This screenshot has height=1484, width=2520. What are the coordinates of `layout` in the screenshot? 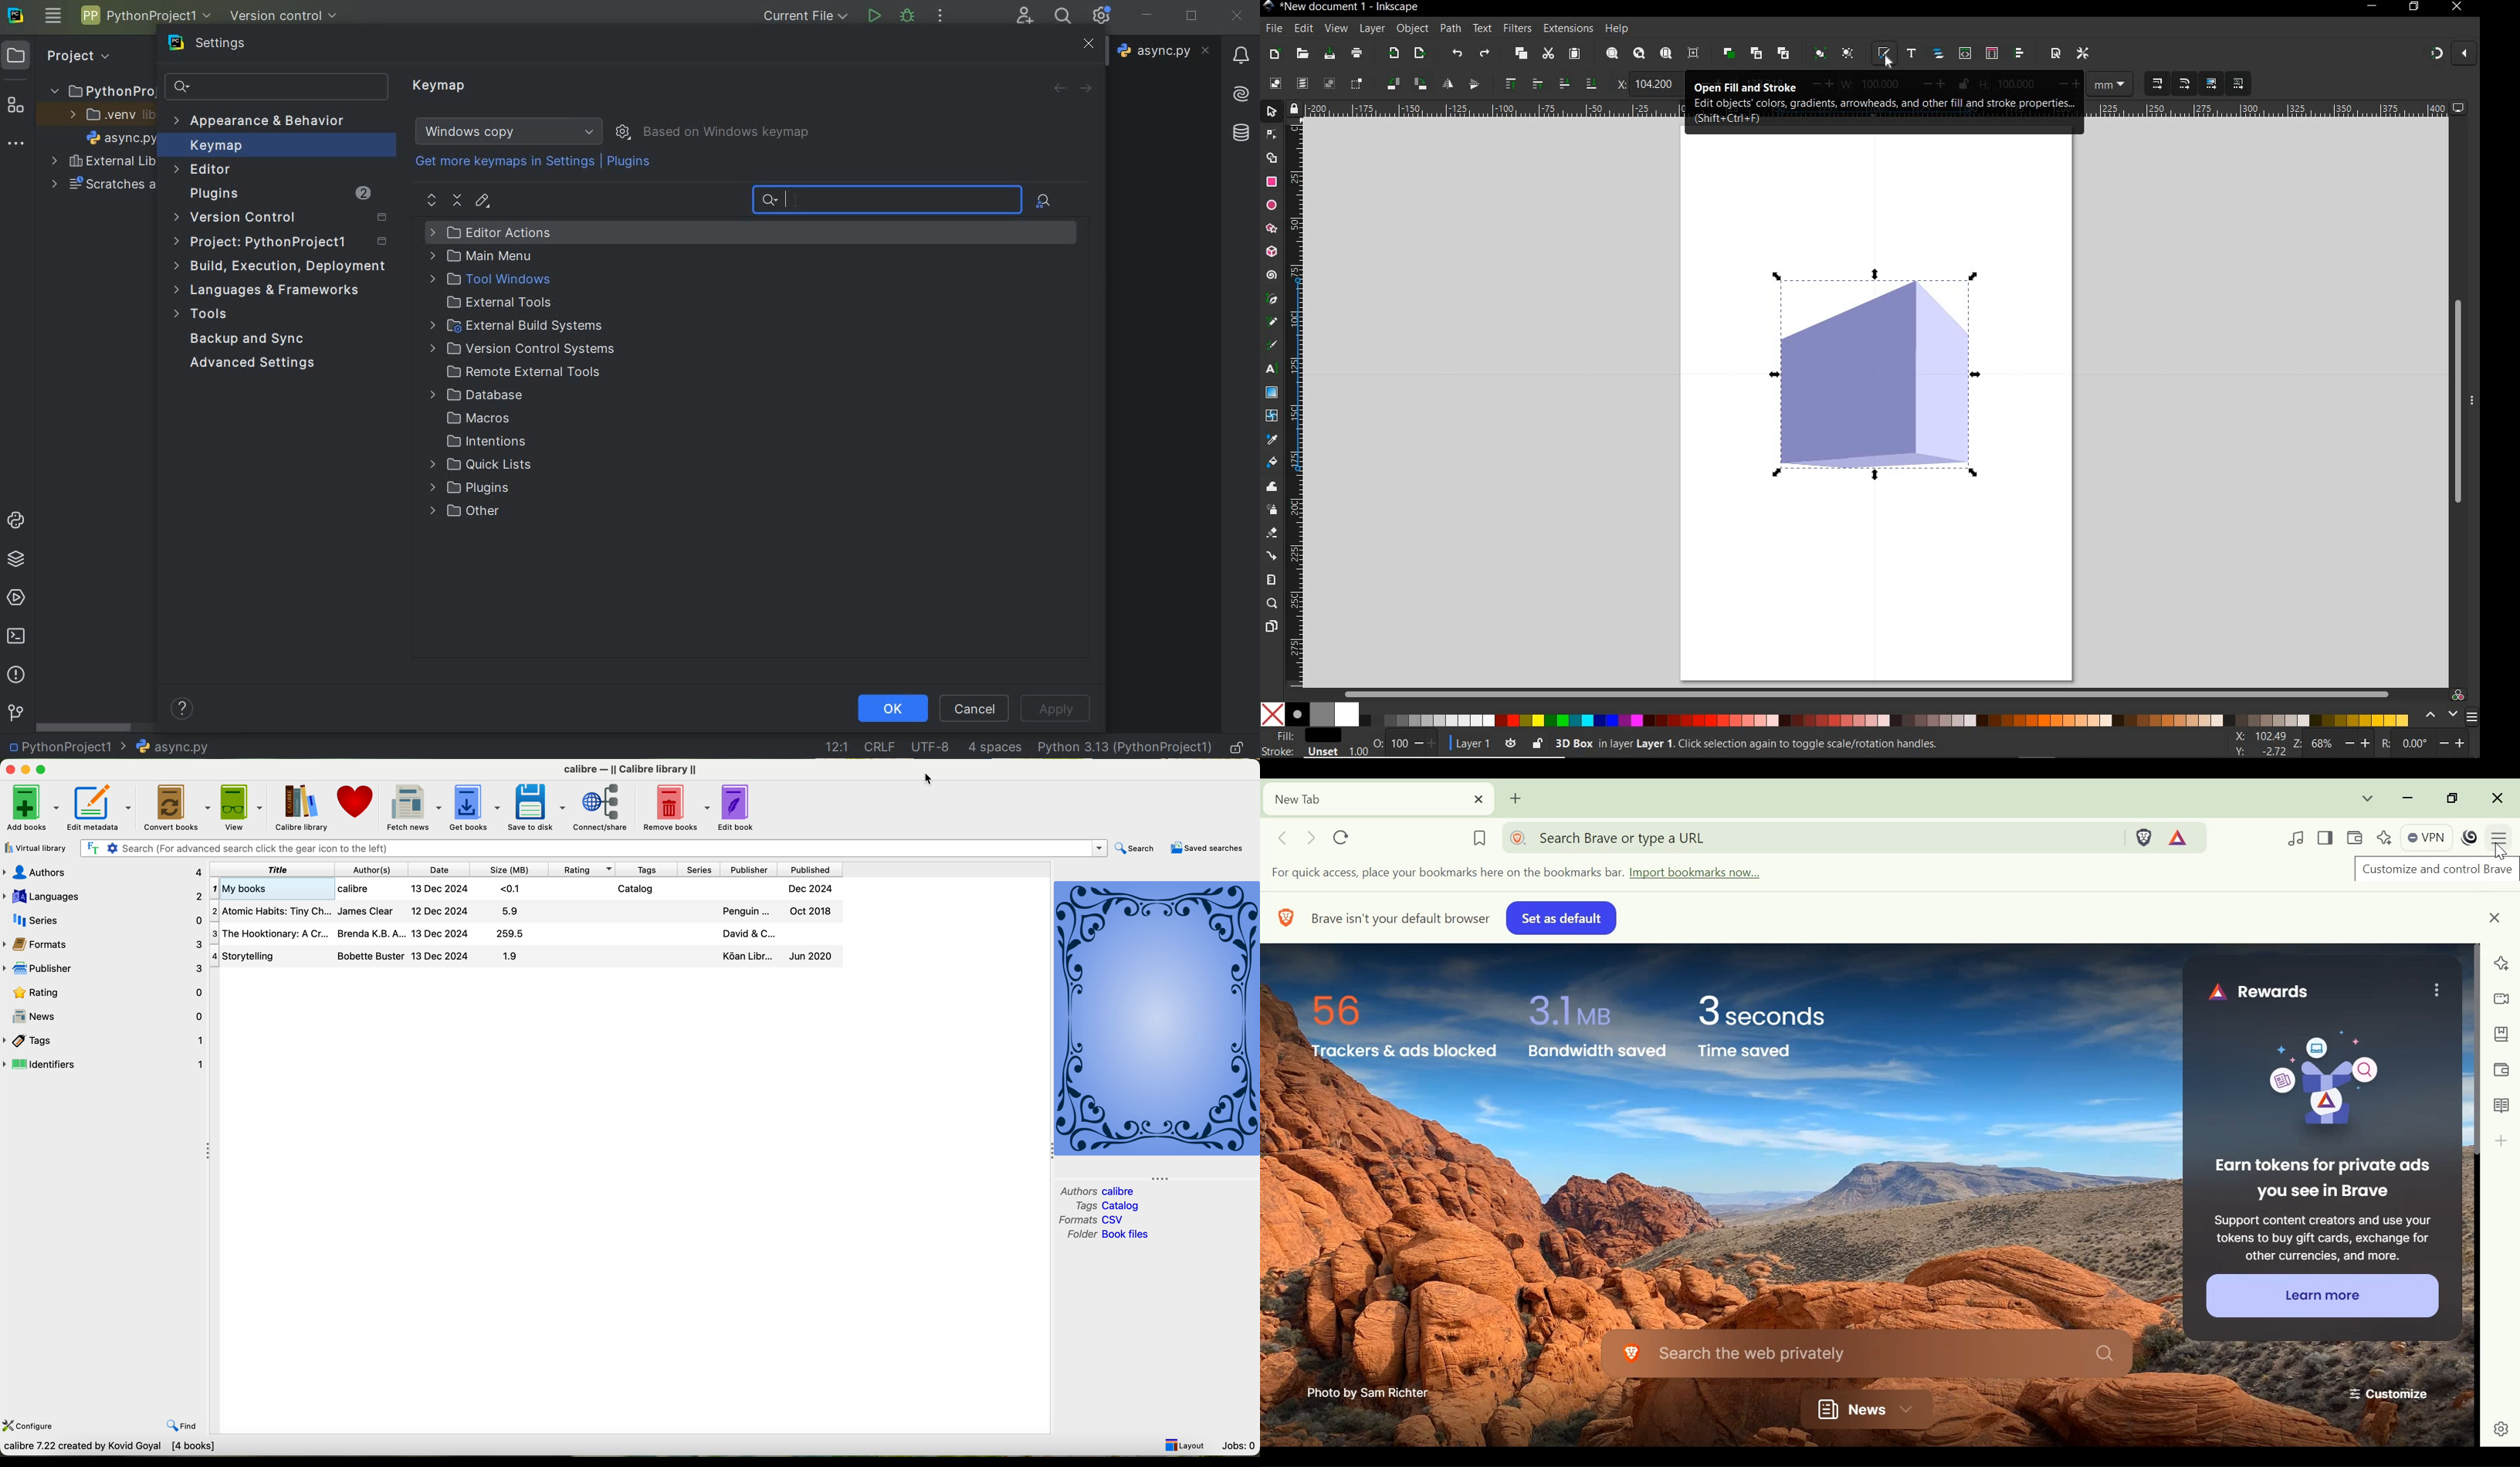 It's located at (1183, 1444).